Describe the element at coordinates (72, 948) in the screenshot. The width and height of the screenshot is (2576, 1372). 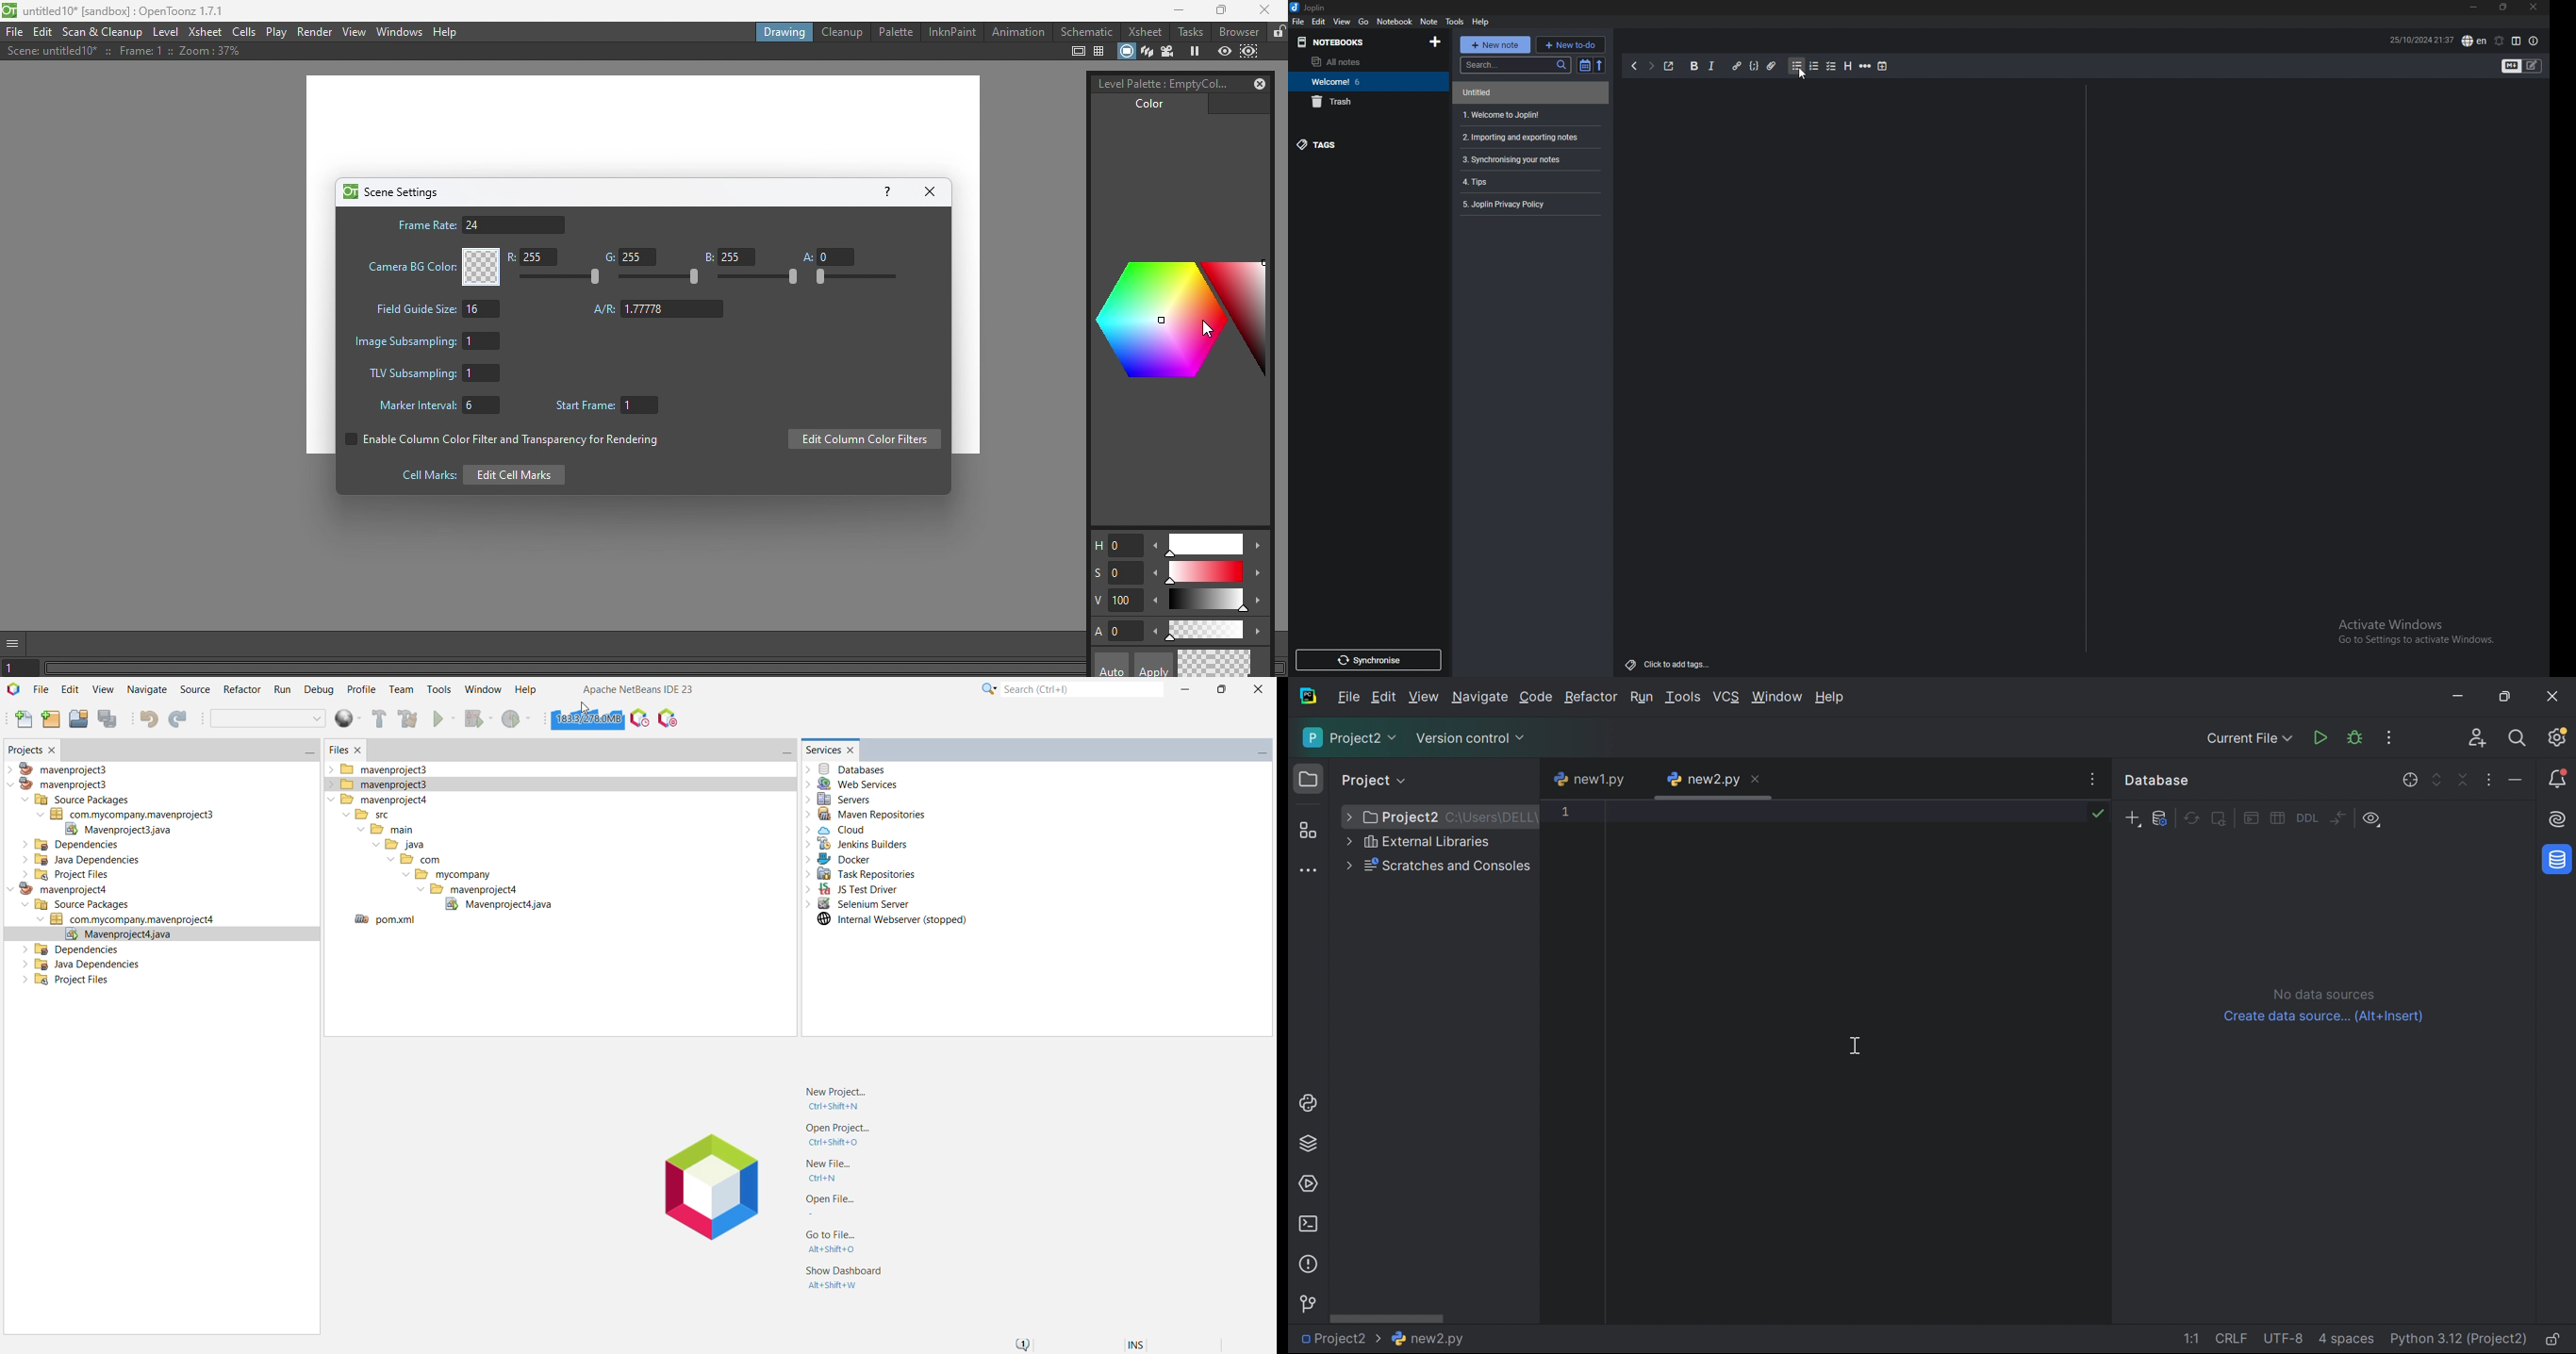
I see `Dependencies` at that location.